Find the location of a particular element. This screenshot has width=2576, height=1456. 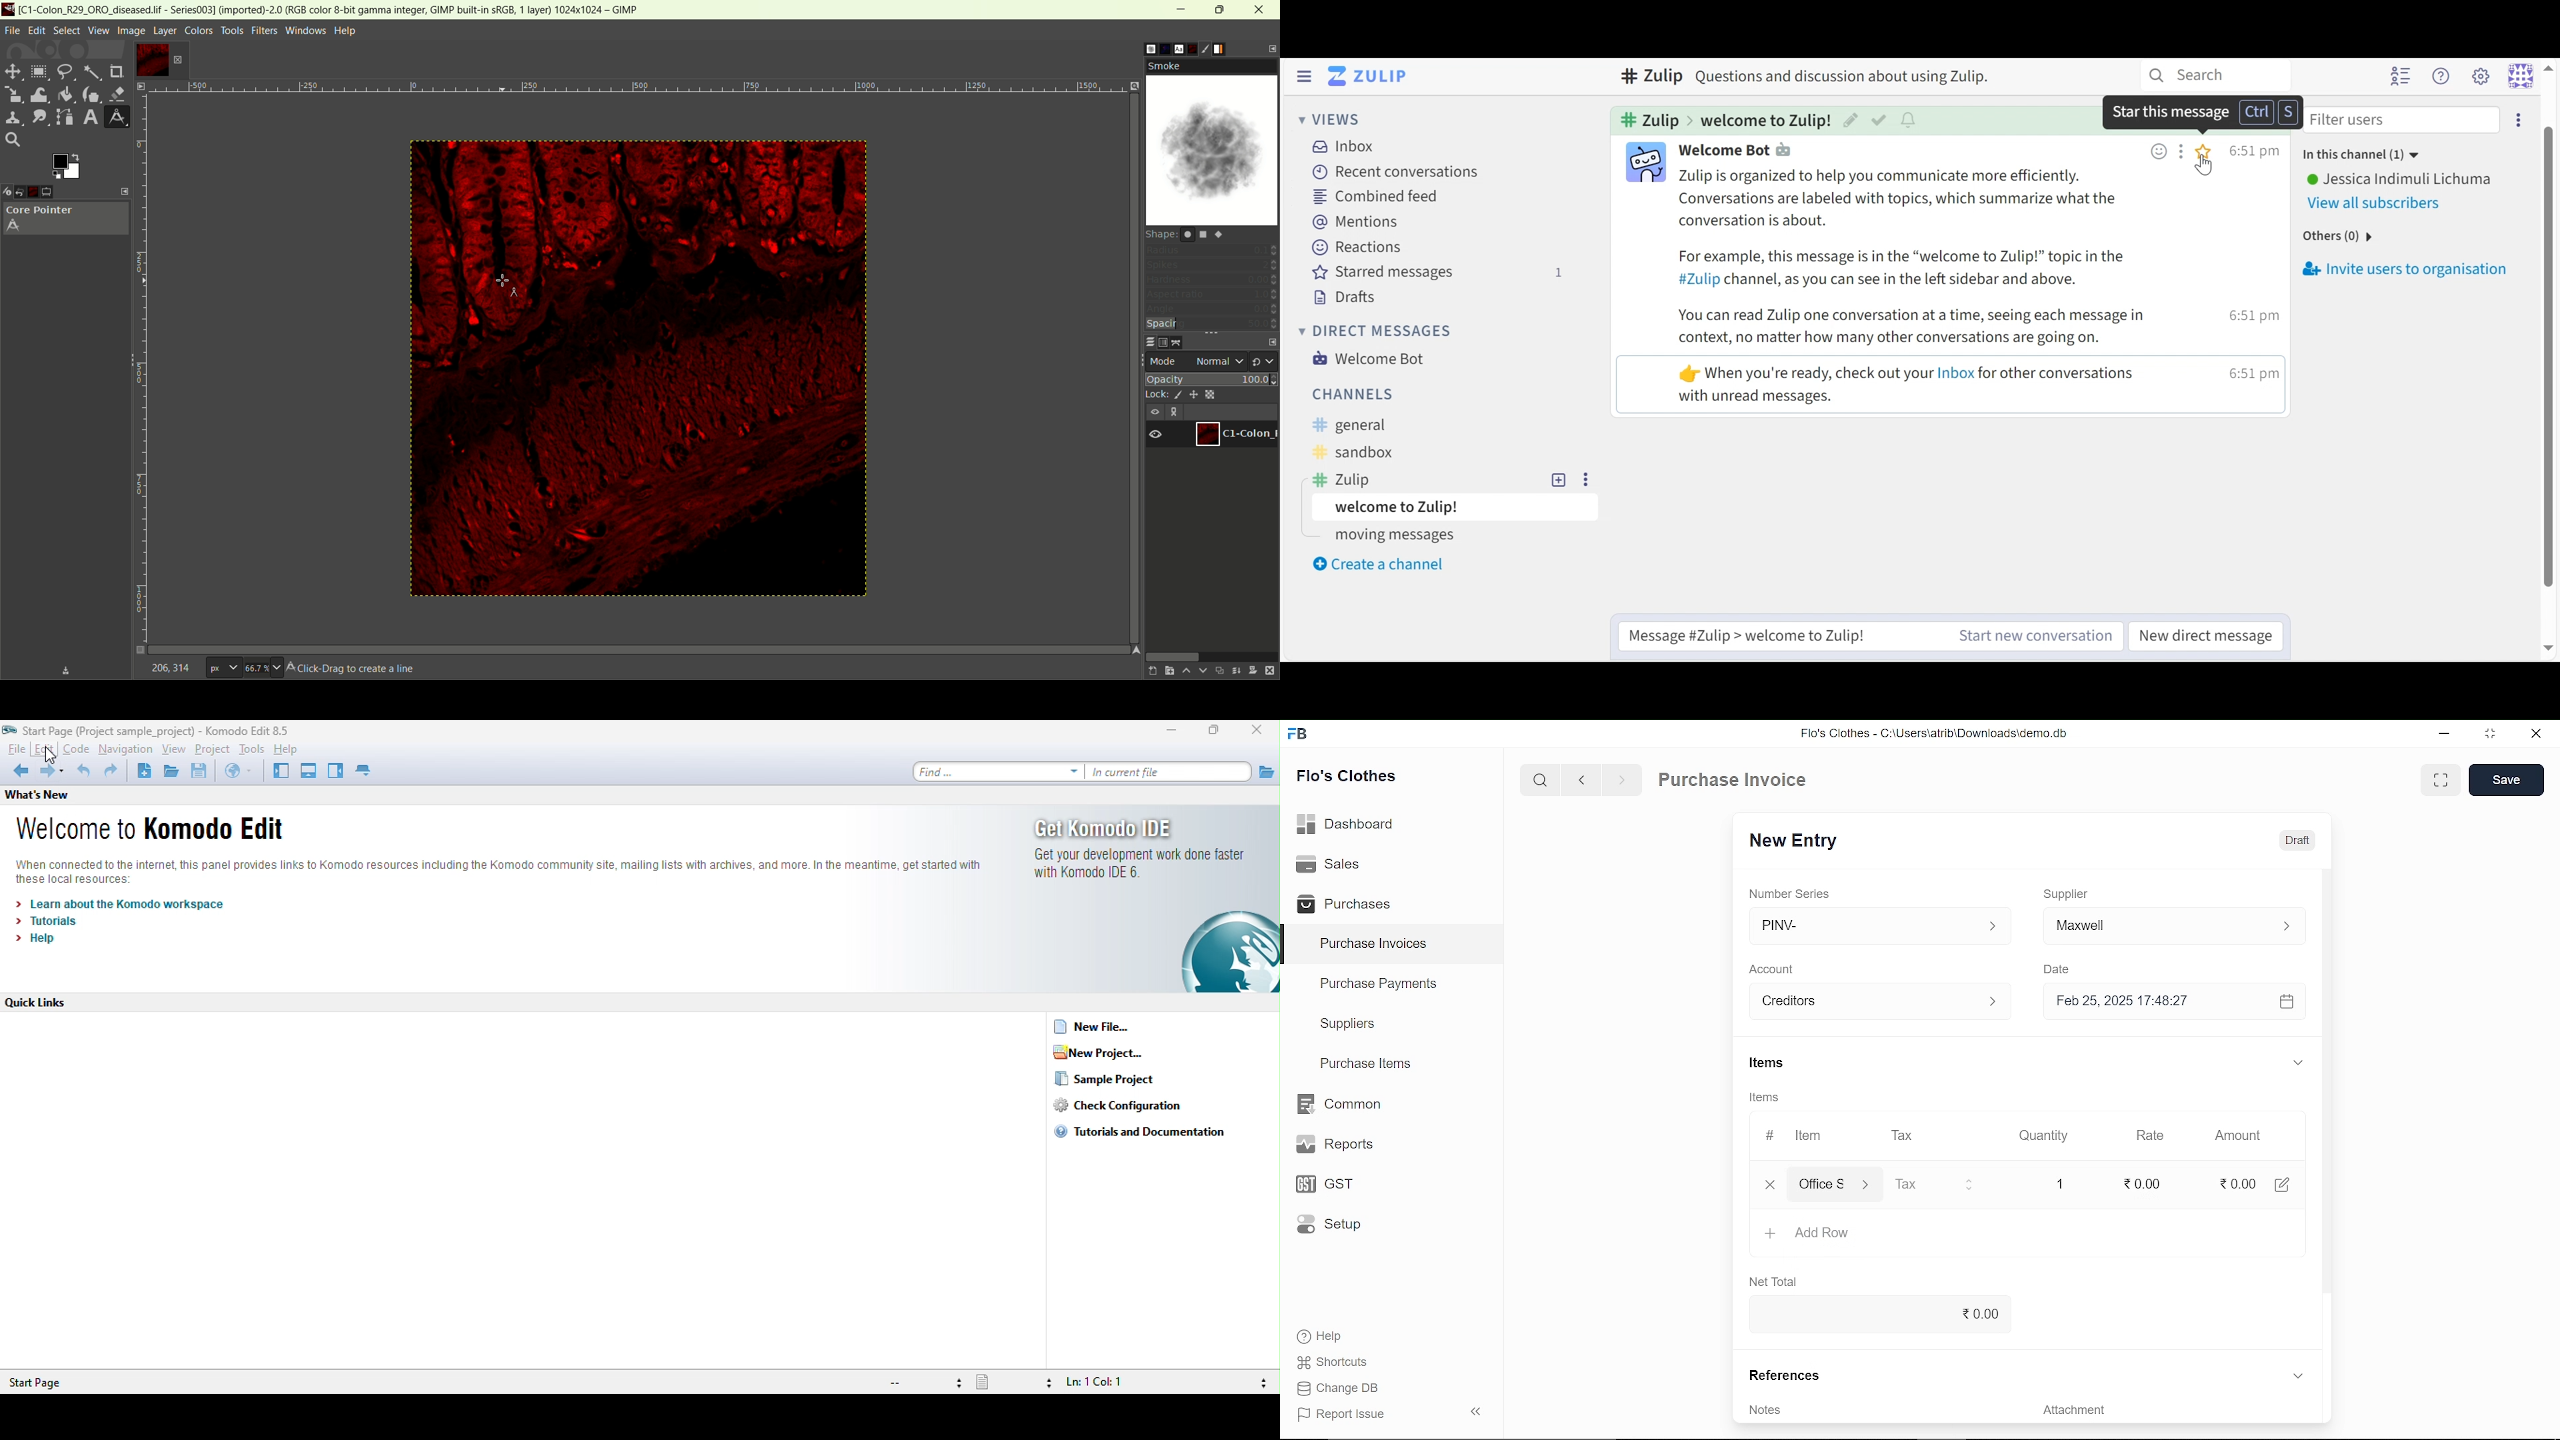

Purchase Invoices is located at coordinates (1374, 946).